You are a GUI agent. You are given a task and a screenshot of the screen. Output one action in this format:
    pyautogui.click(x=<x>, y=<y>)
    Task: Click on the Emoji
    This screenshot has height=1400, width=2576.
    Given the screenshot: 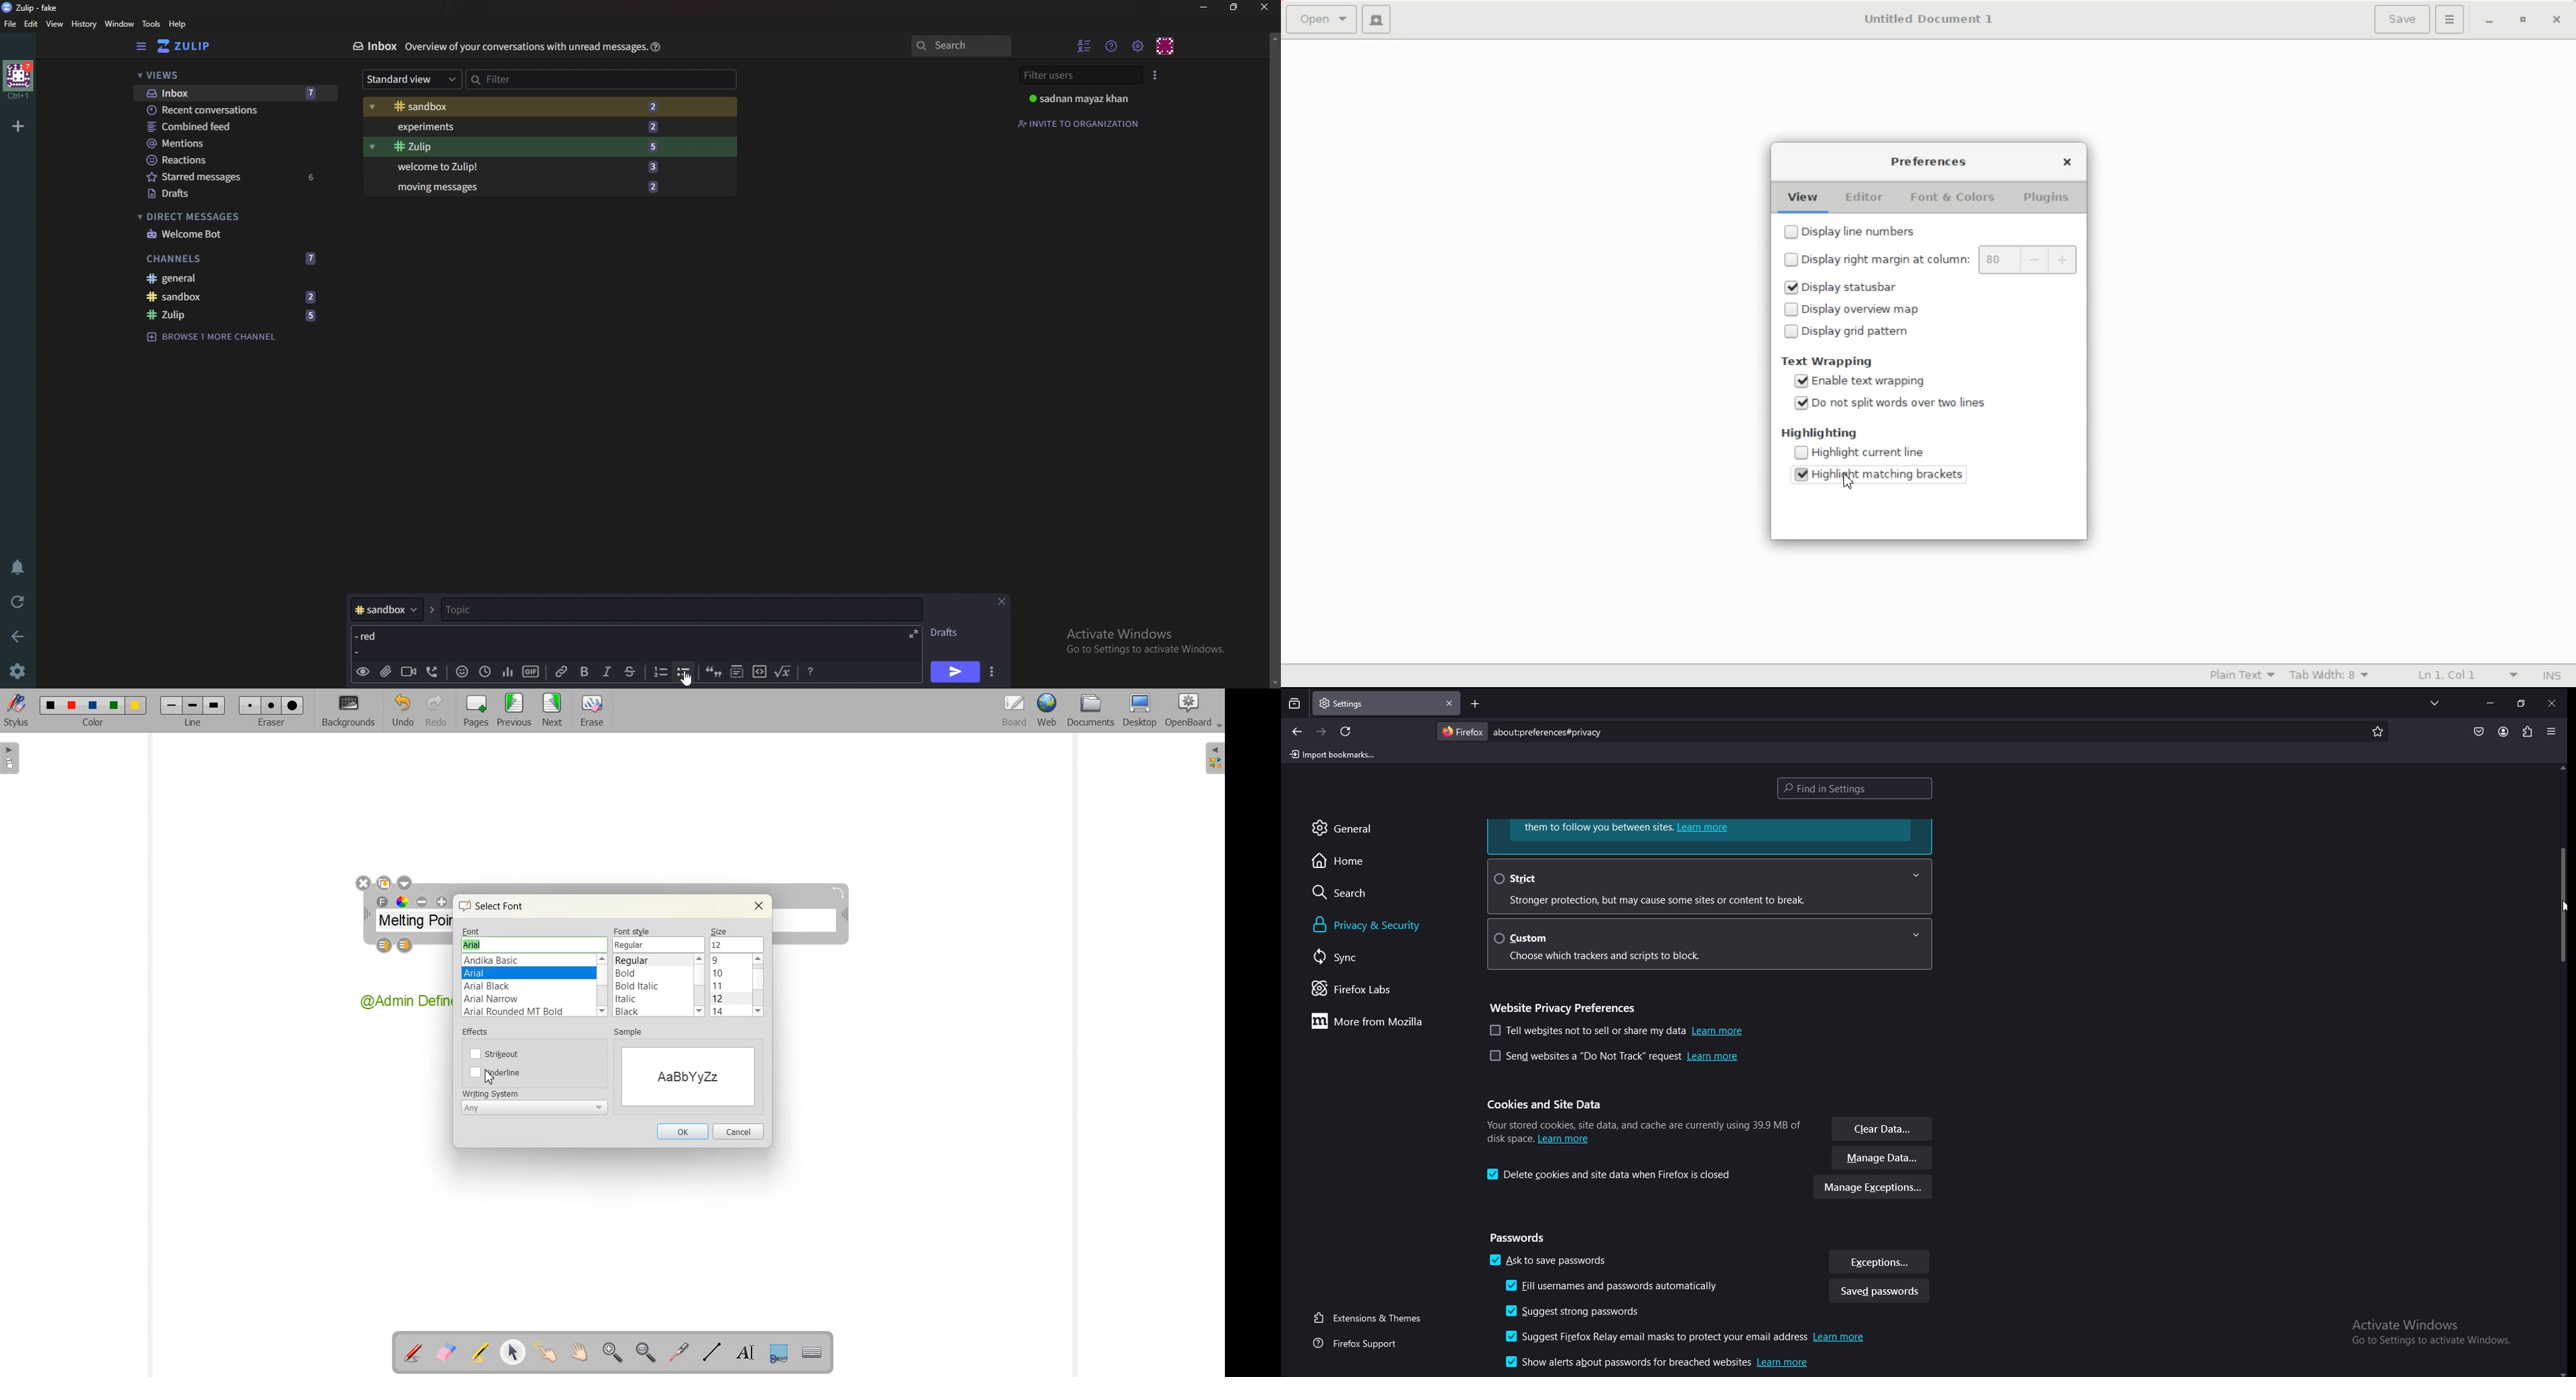 What is the action you would take?
    pyautogui.click(x=462, y=670)
    